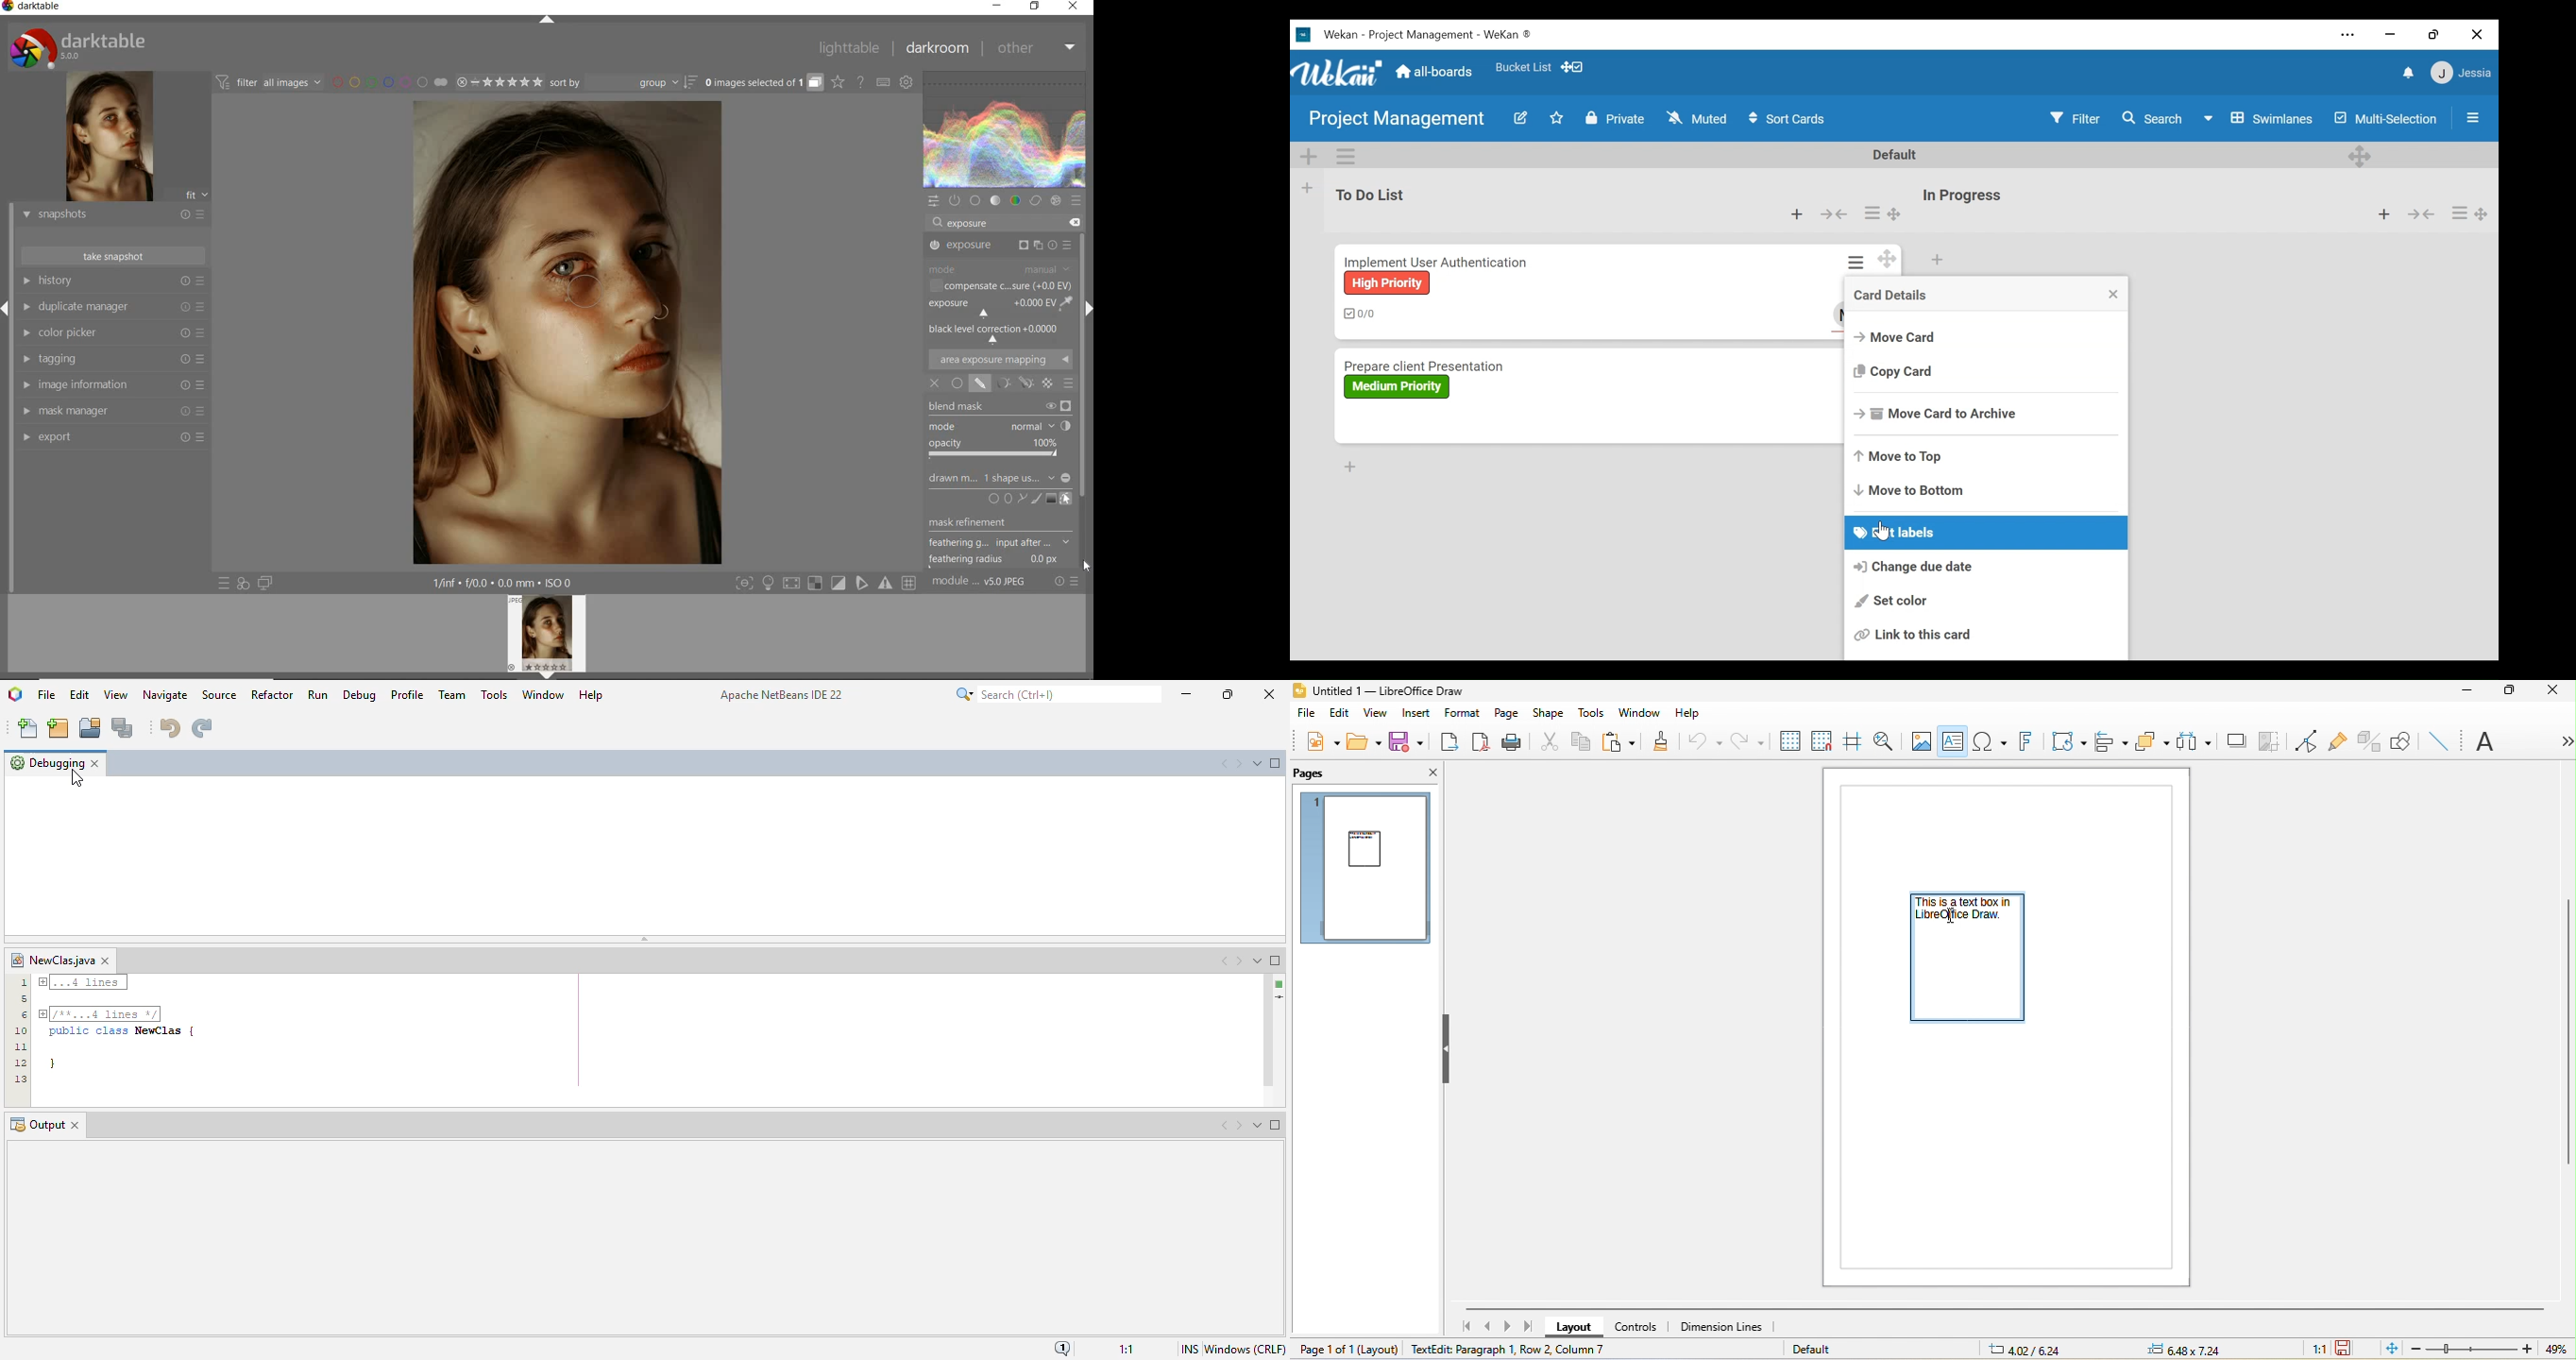 The width and height of the screenshot is (2576, 1372). Describe the element at coordinates (1749, 742) in the screenshot. I see `redo` at that location.